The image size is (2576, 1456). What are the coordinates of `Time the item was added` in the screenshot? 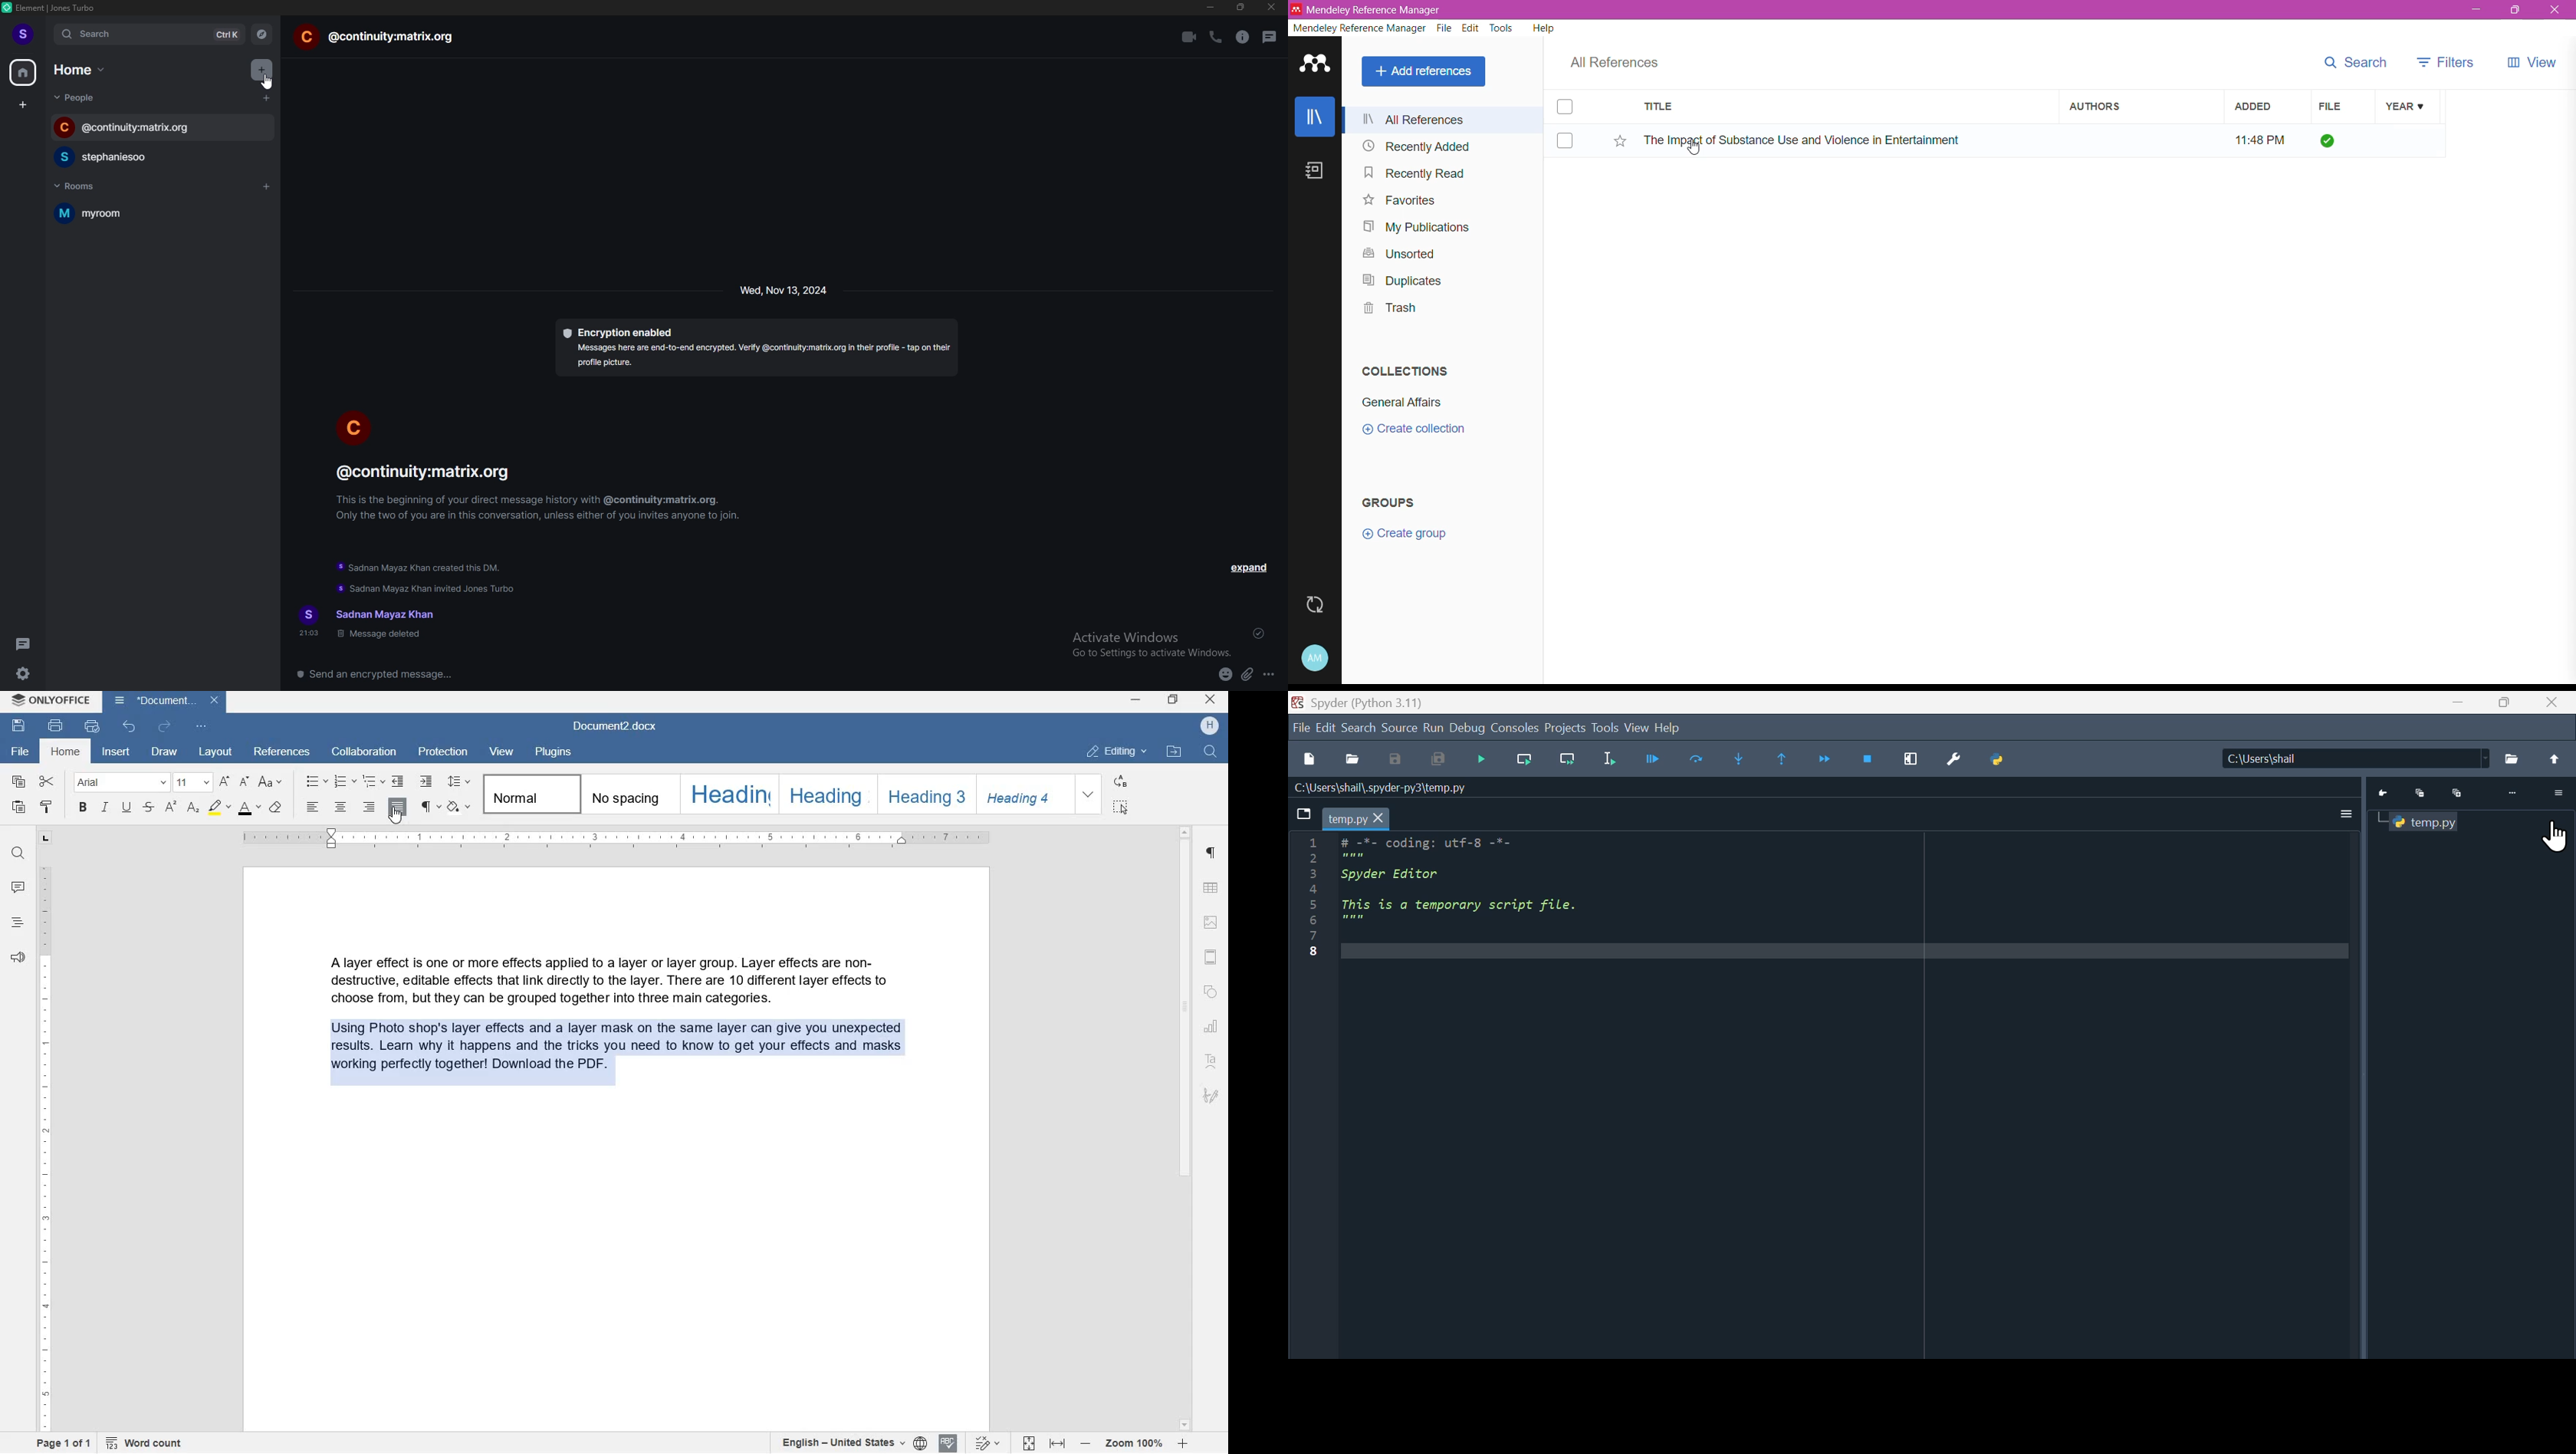 It's located at (2267, 141).